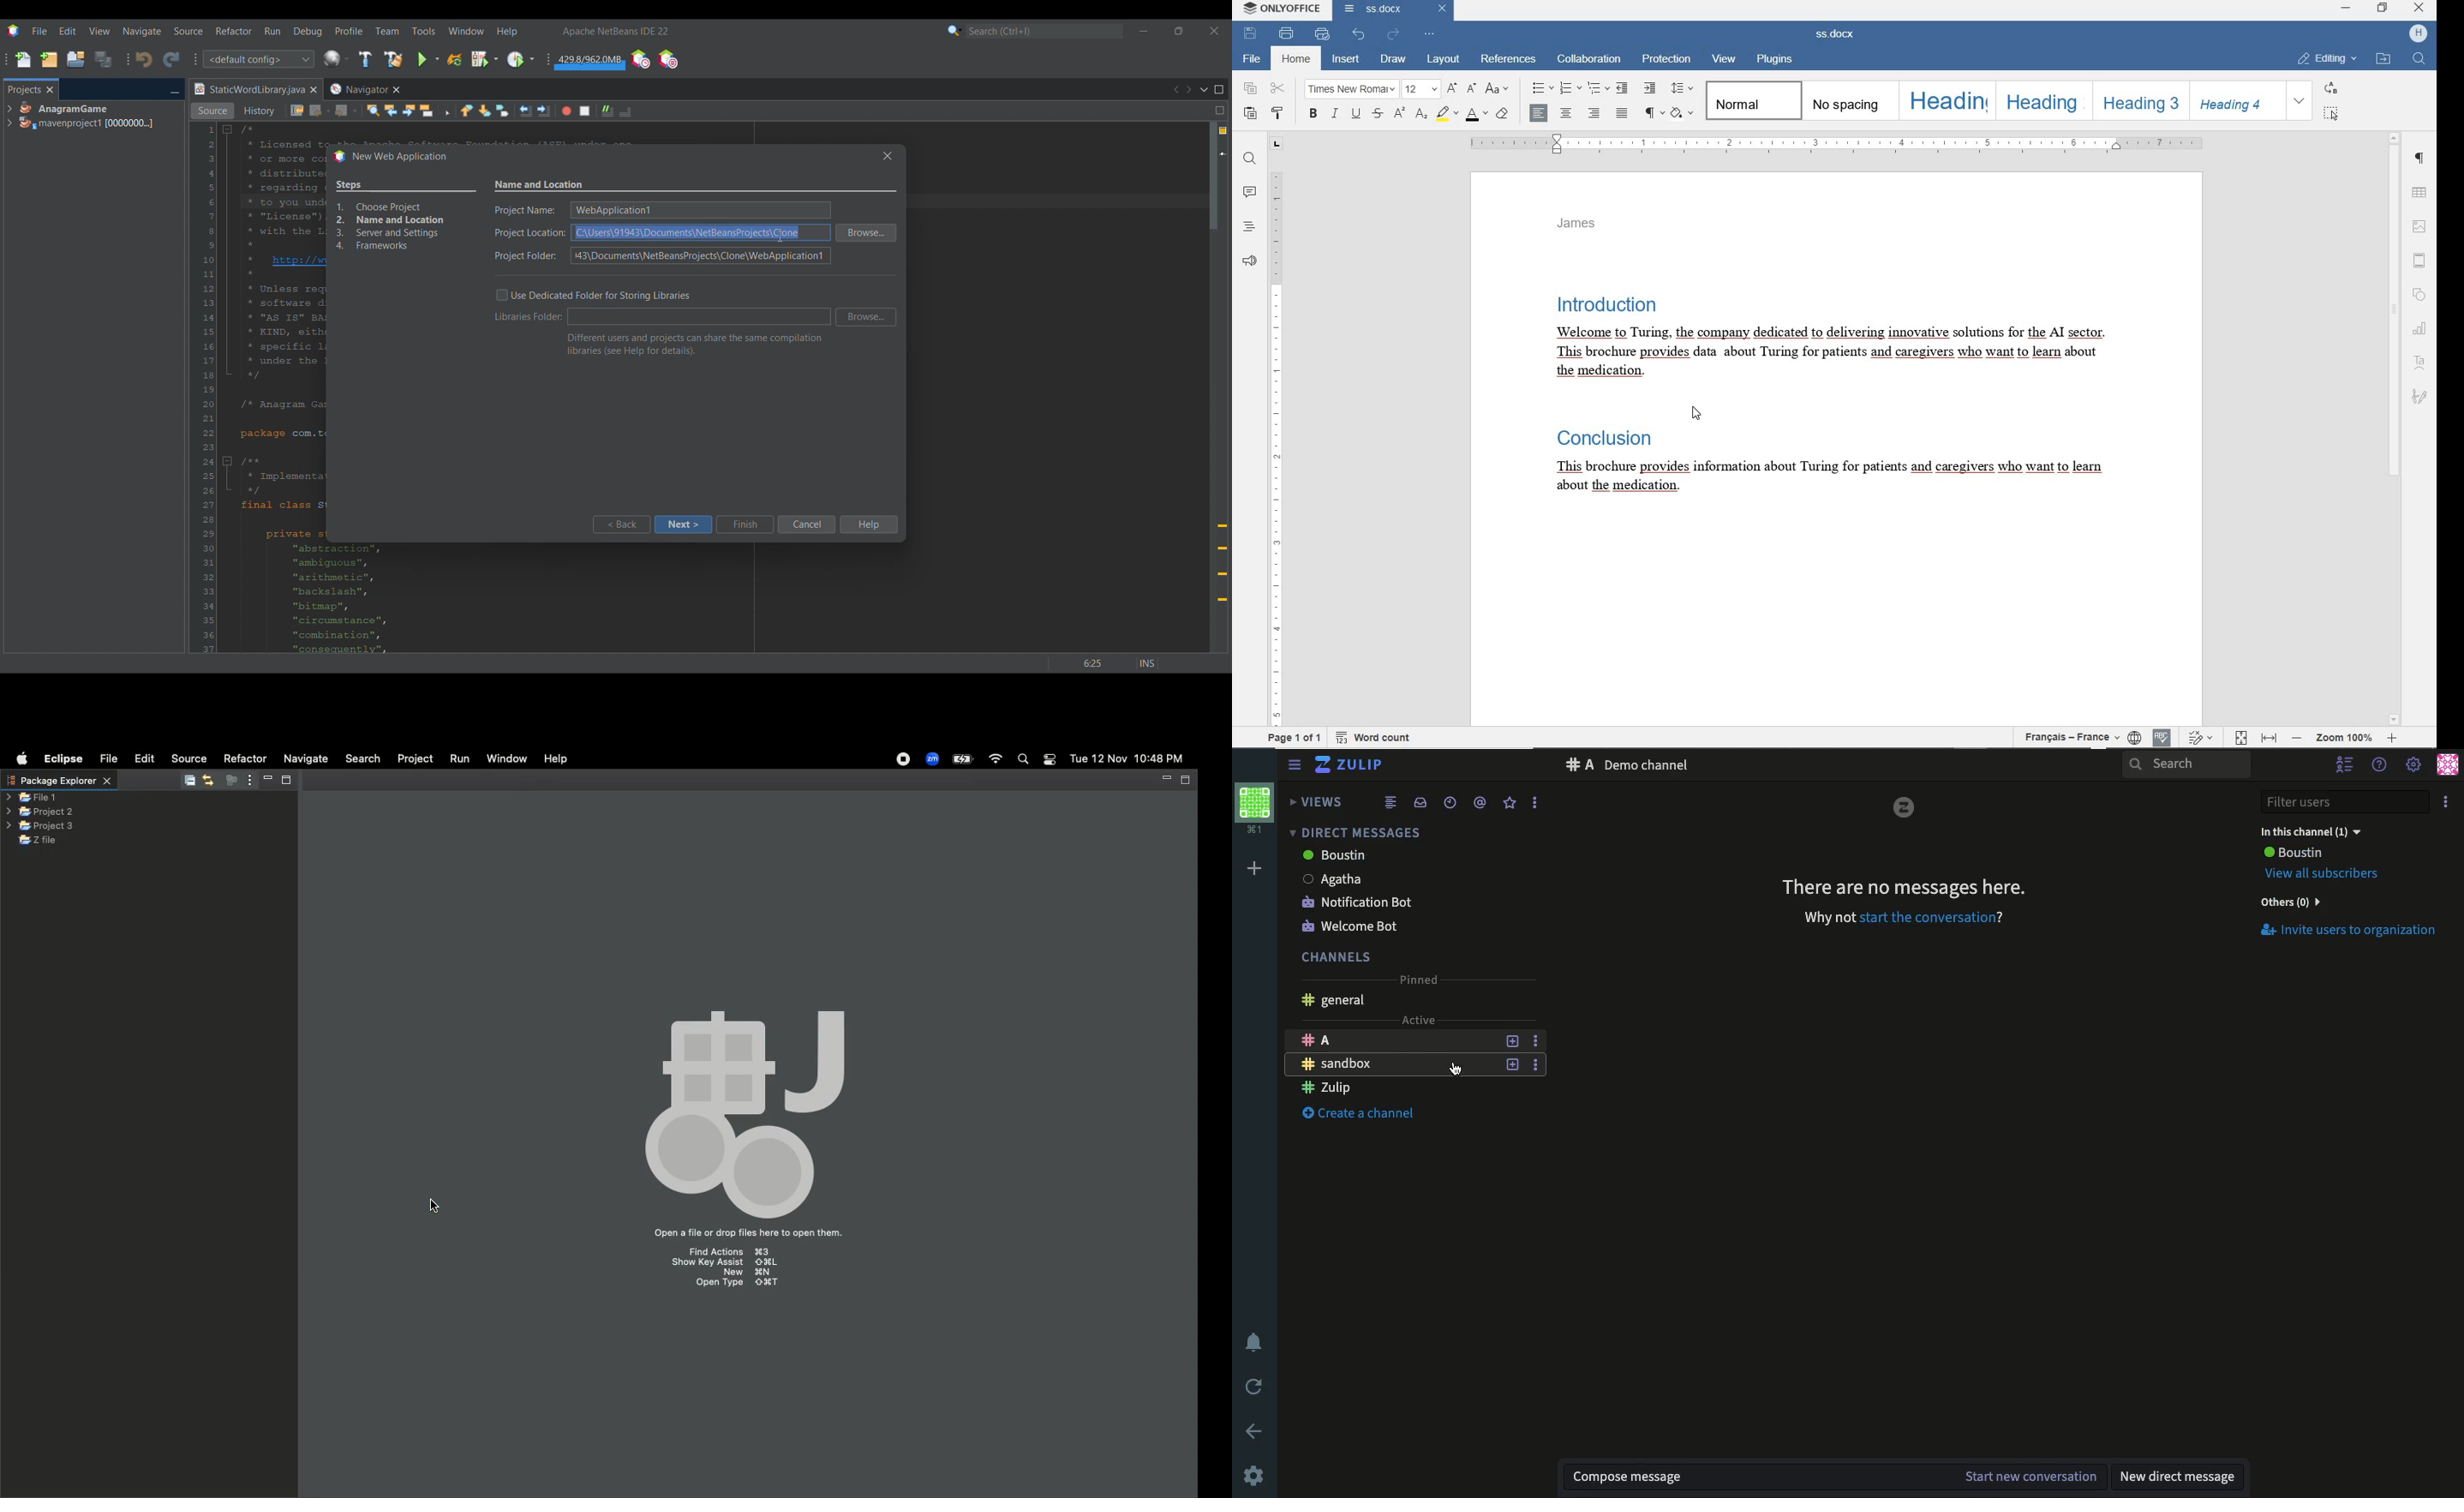  What do you see at coordinates (22, 761) in the screenshot?
I see `Apple logo` at bounding box center [22, 761].